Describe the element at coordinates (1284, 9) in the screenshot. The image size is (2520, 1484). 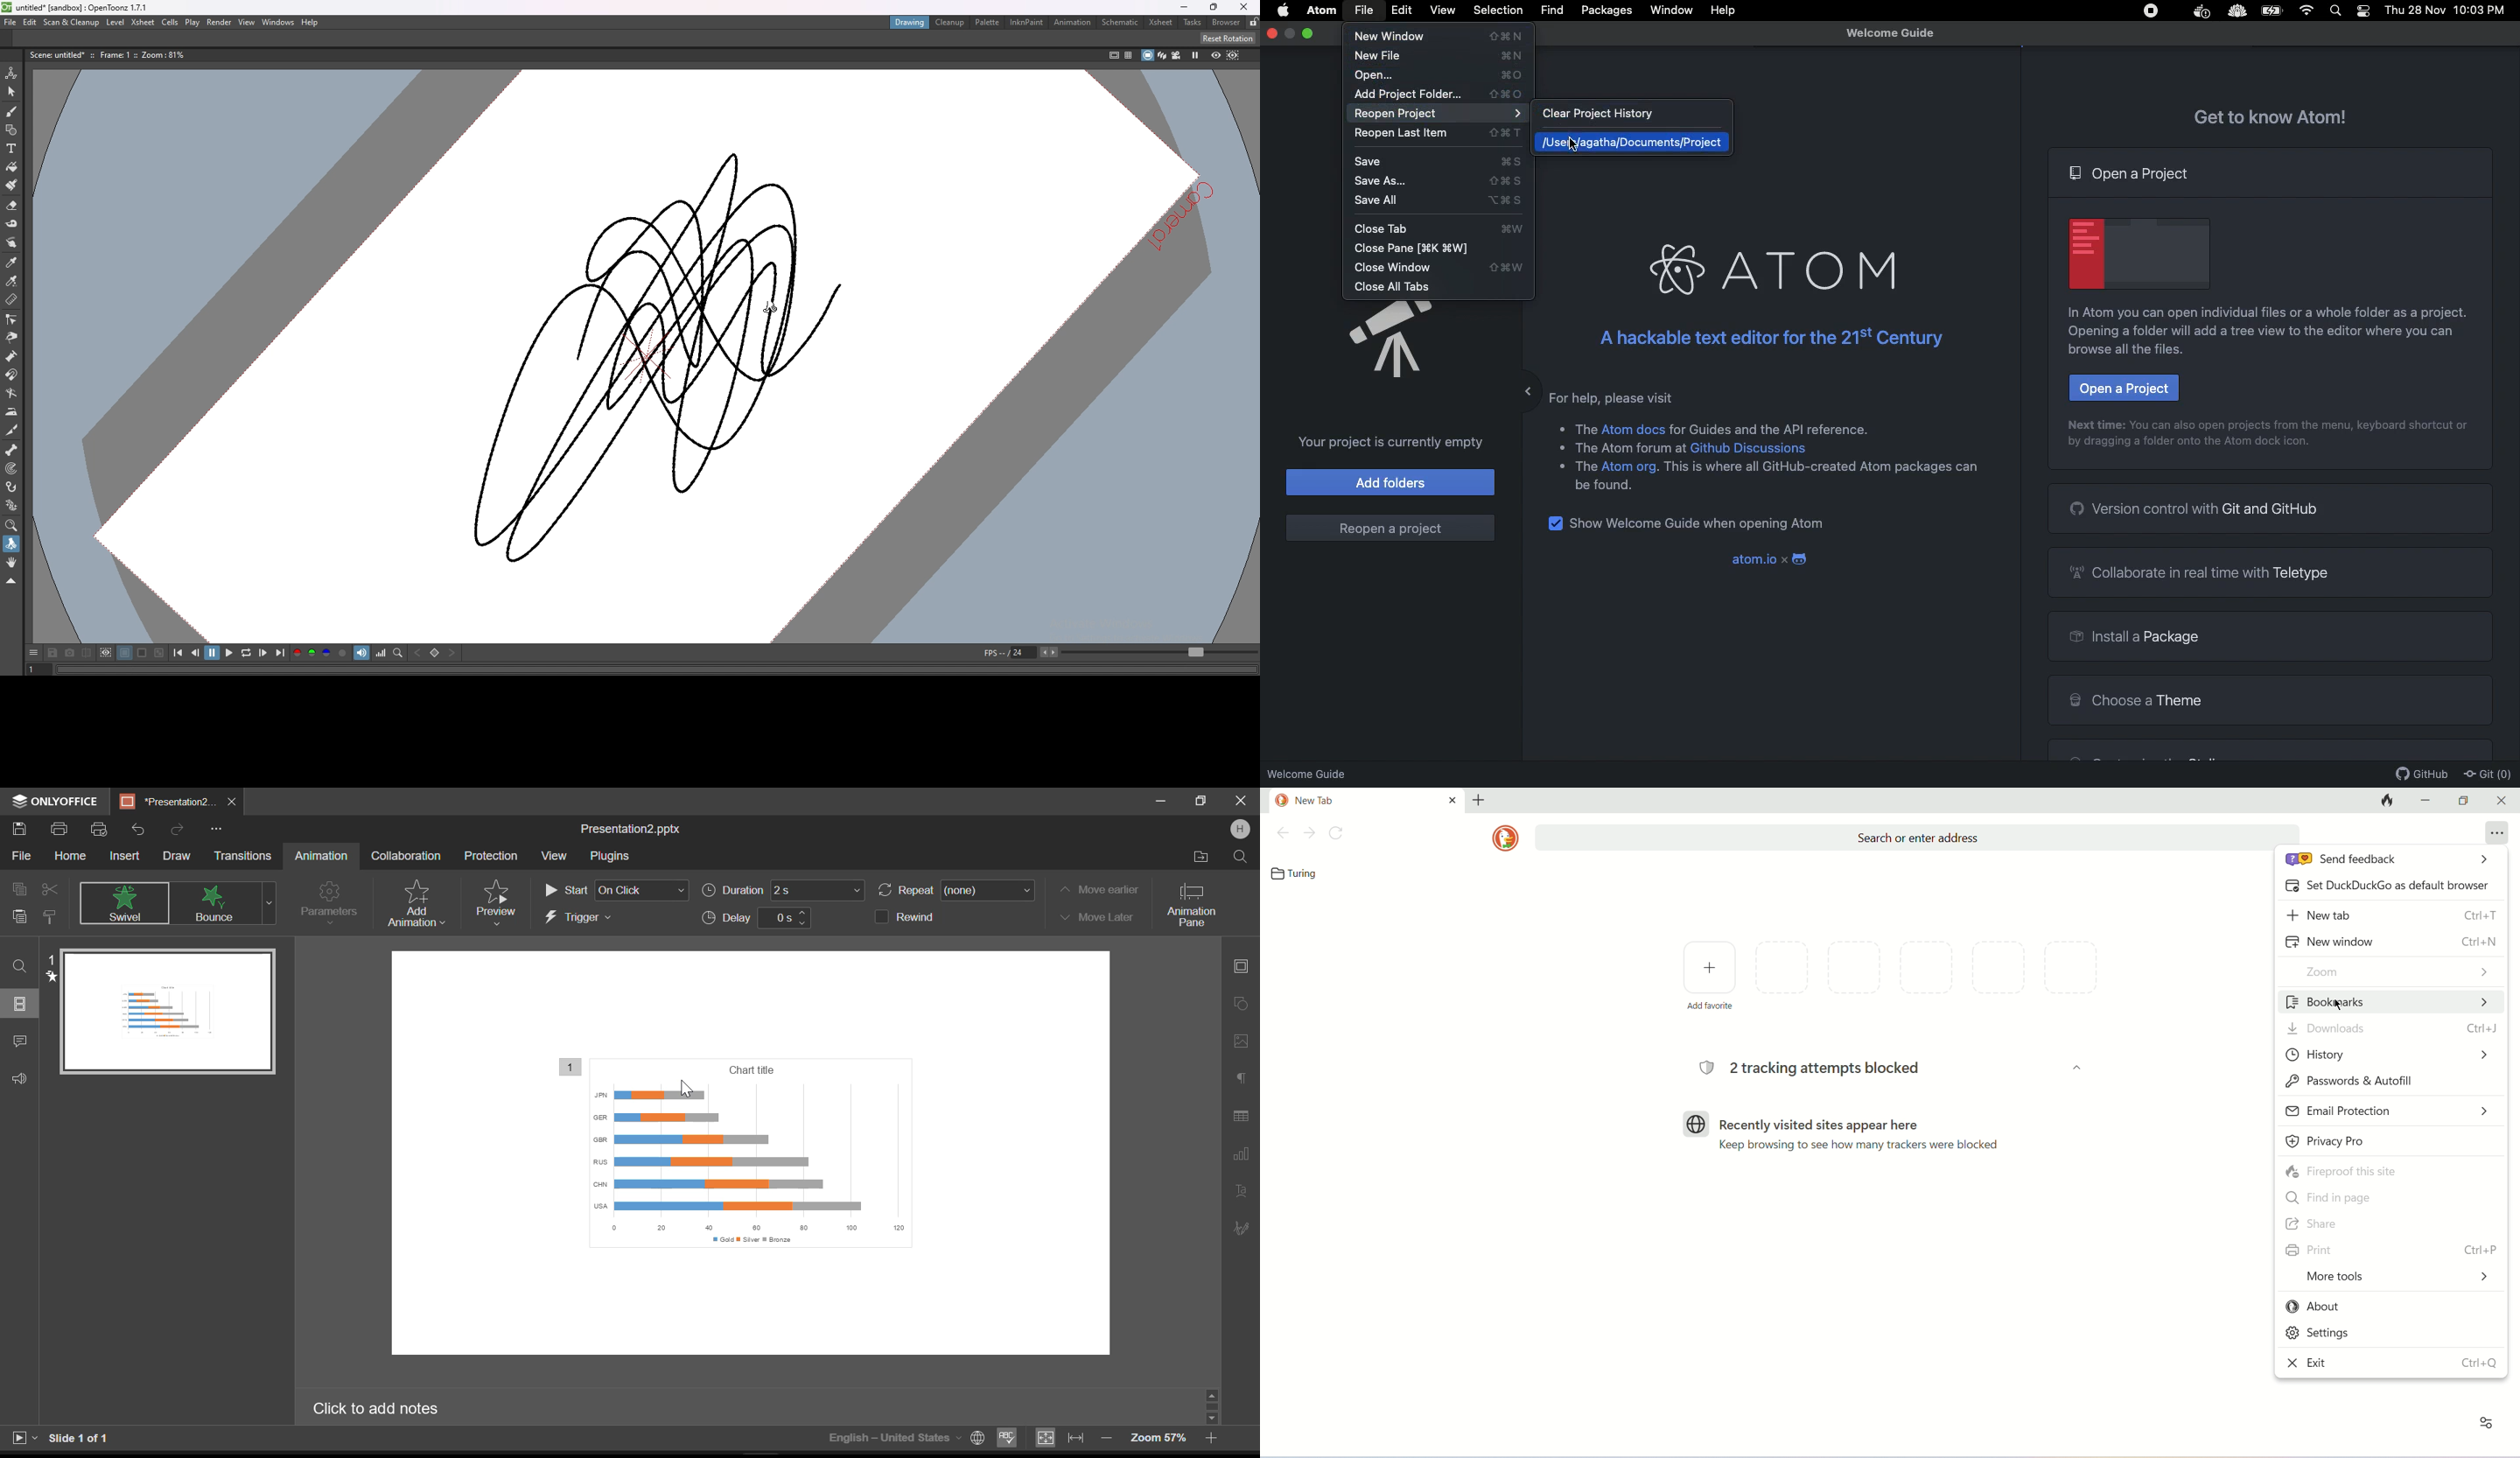
I see `Apple logo` at that location.